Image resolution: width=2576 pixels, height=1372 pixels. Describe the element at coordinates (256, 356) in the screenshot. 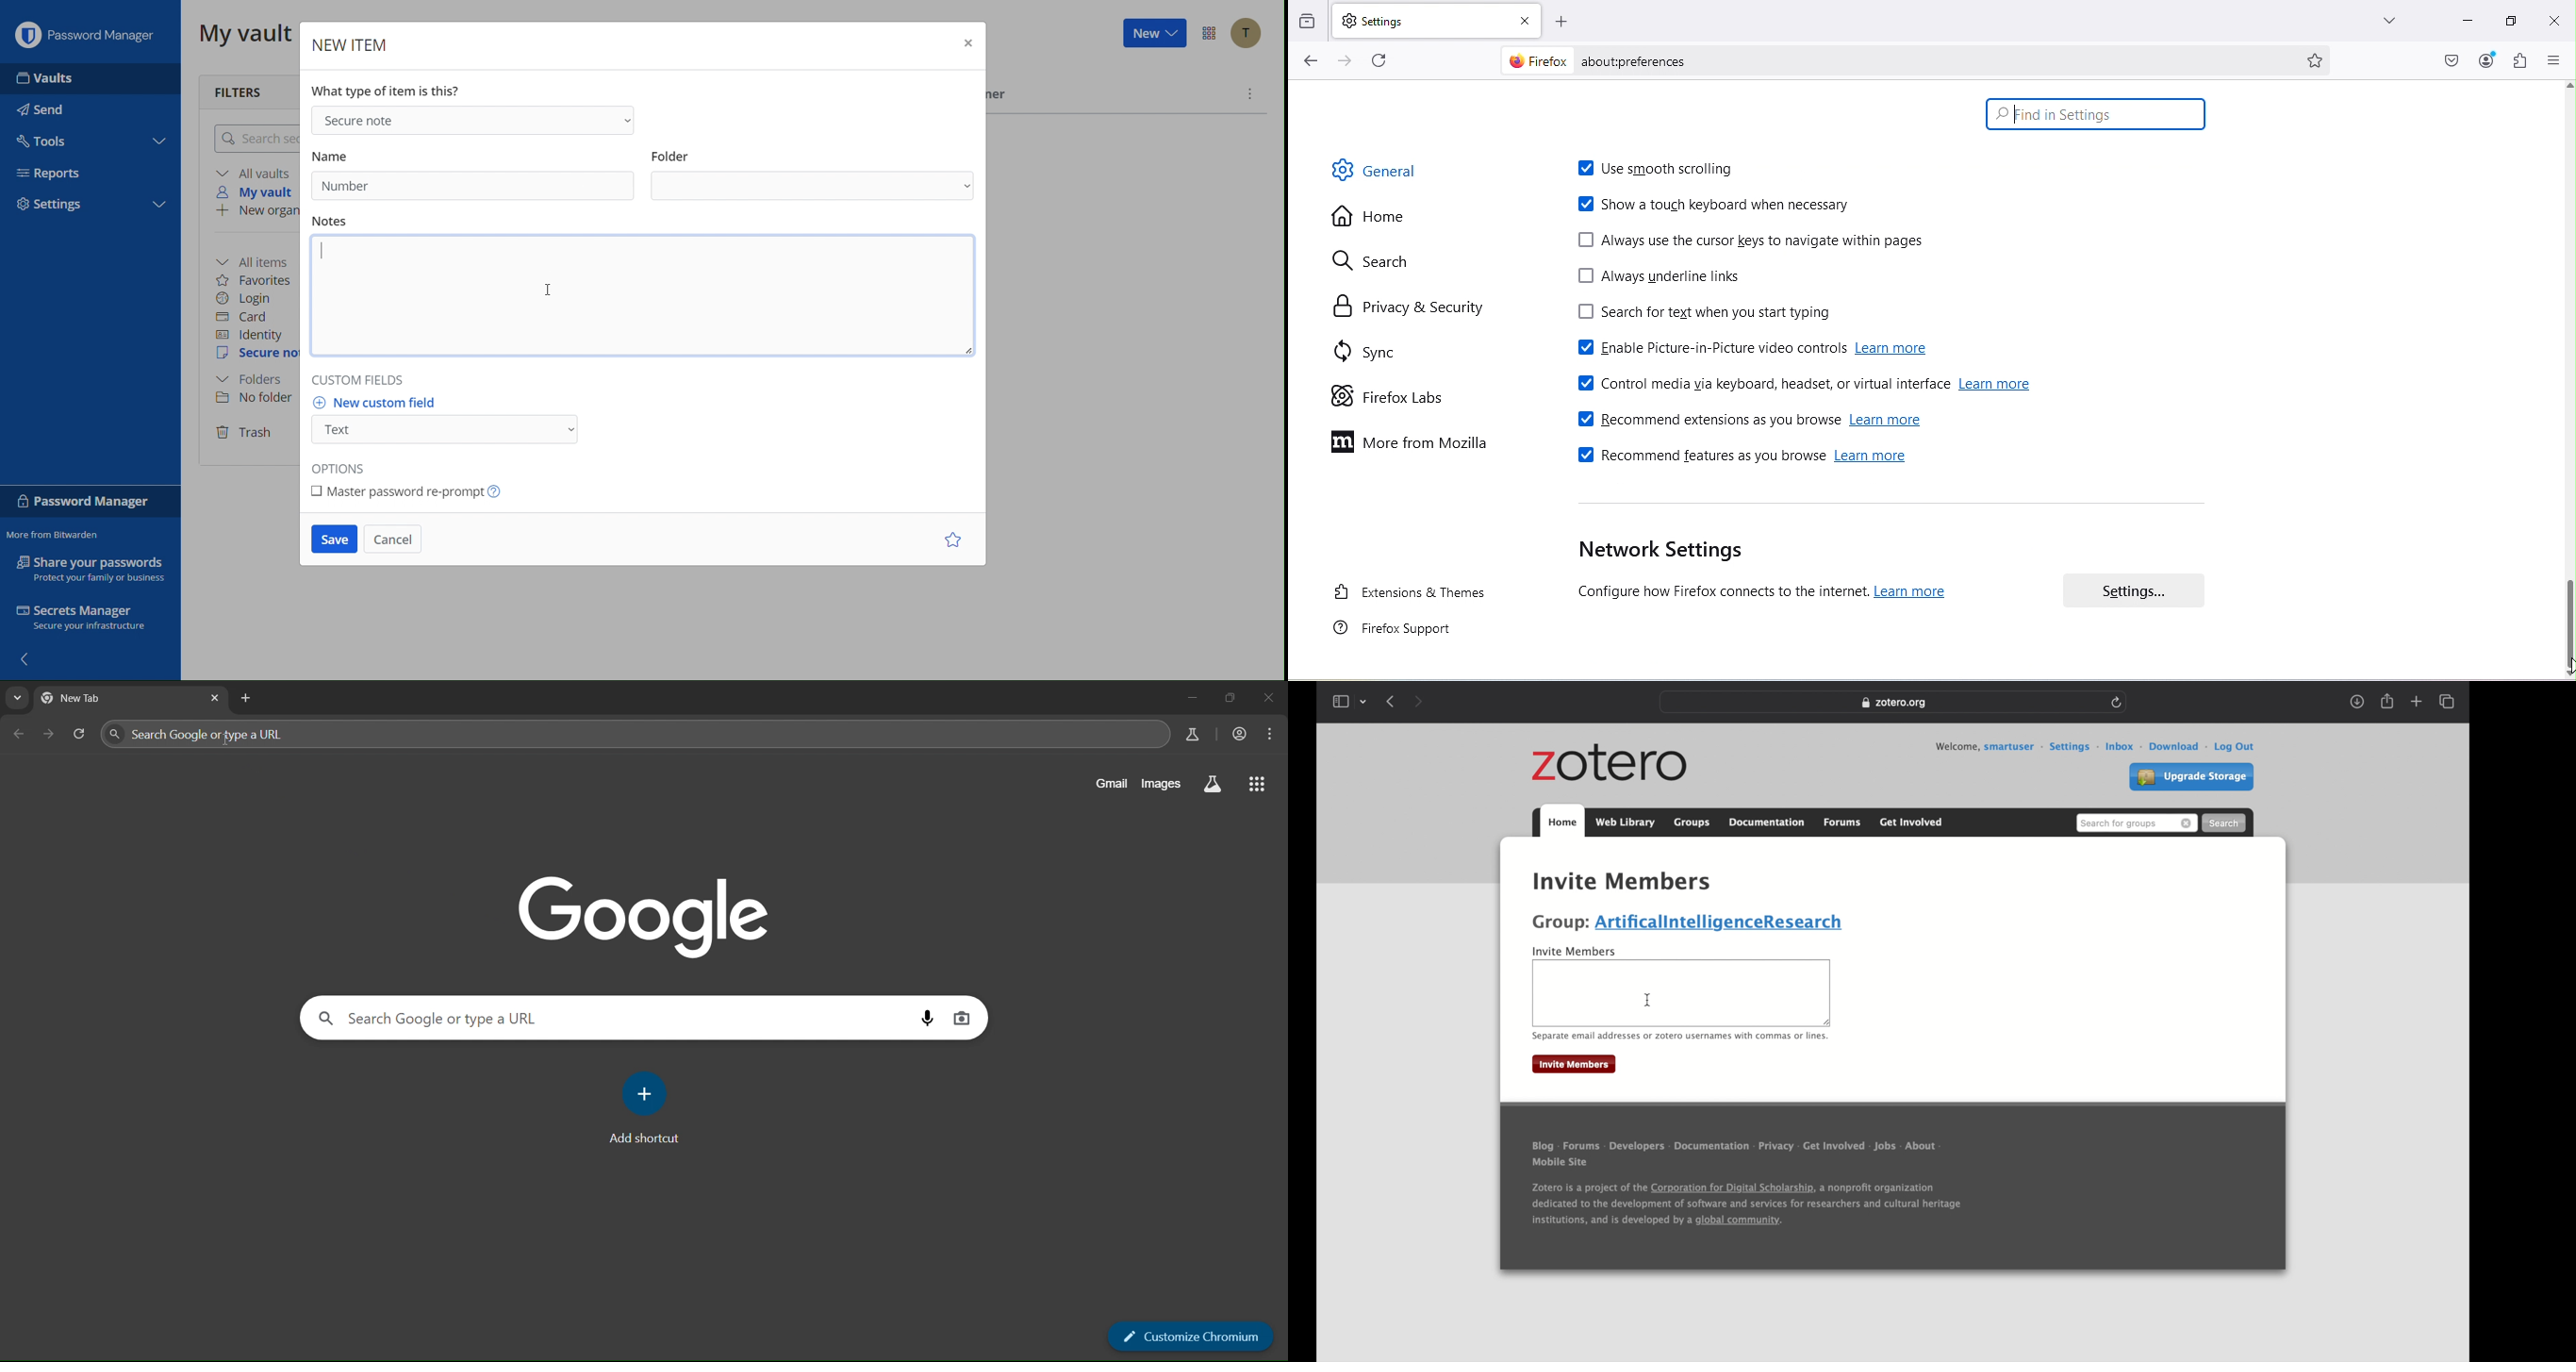

I see `Secure Note` at that location.